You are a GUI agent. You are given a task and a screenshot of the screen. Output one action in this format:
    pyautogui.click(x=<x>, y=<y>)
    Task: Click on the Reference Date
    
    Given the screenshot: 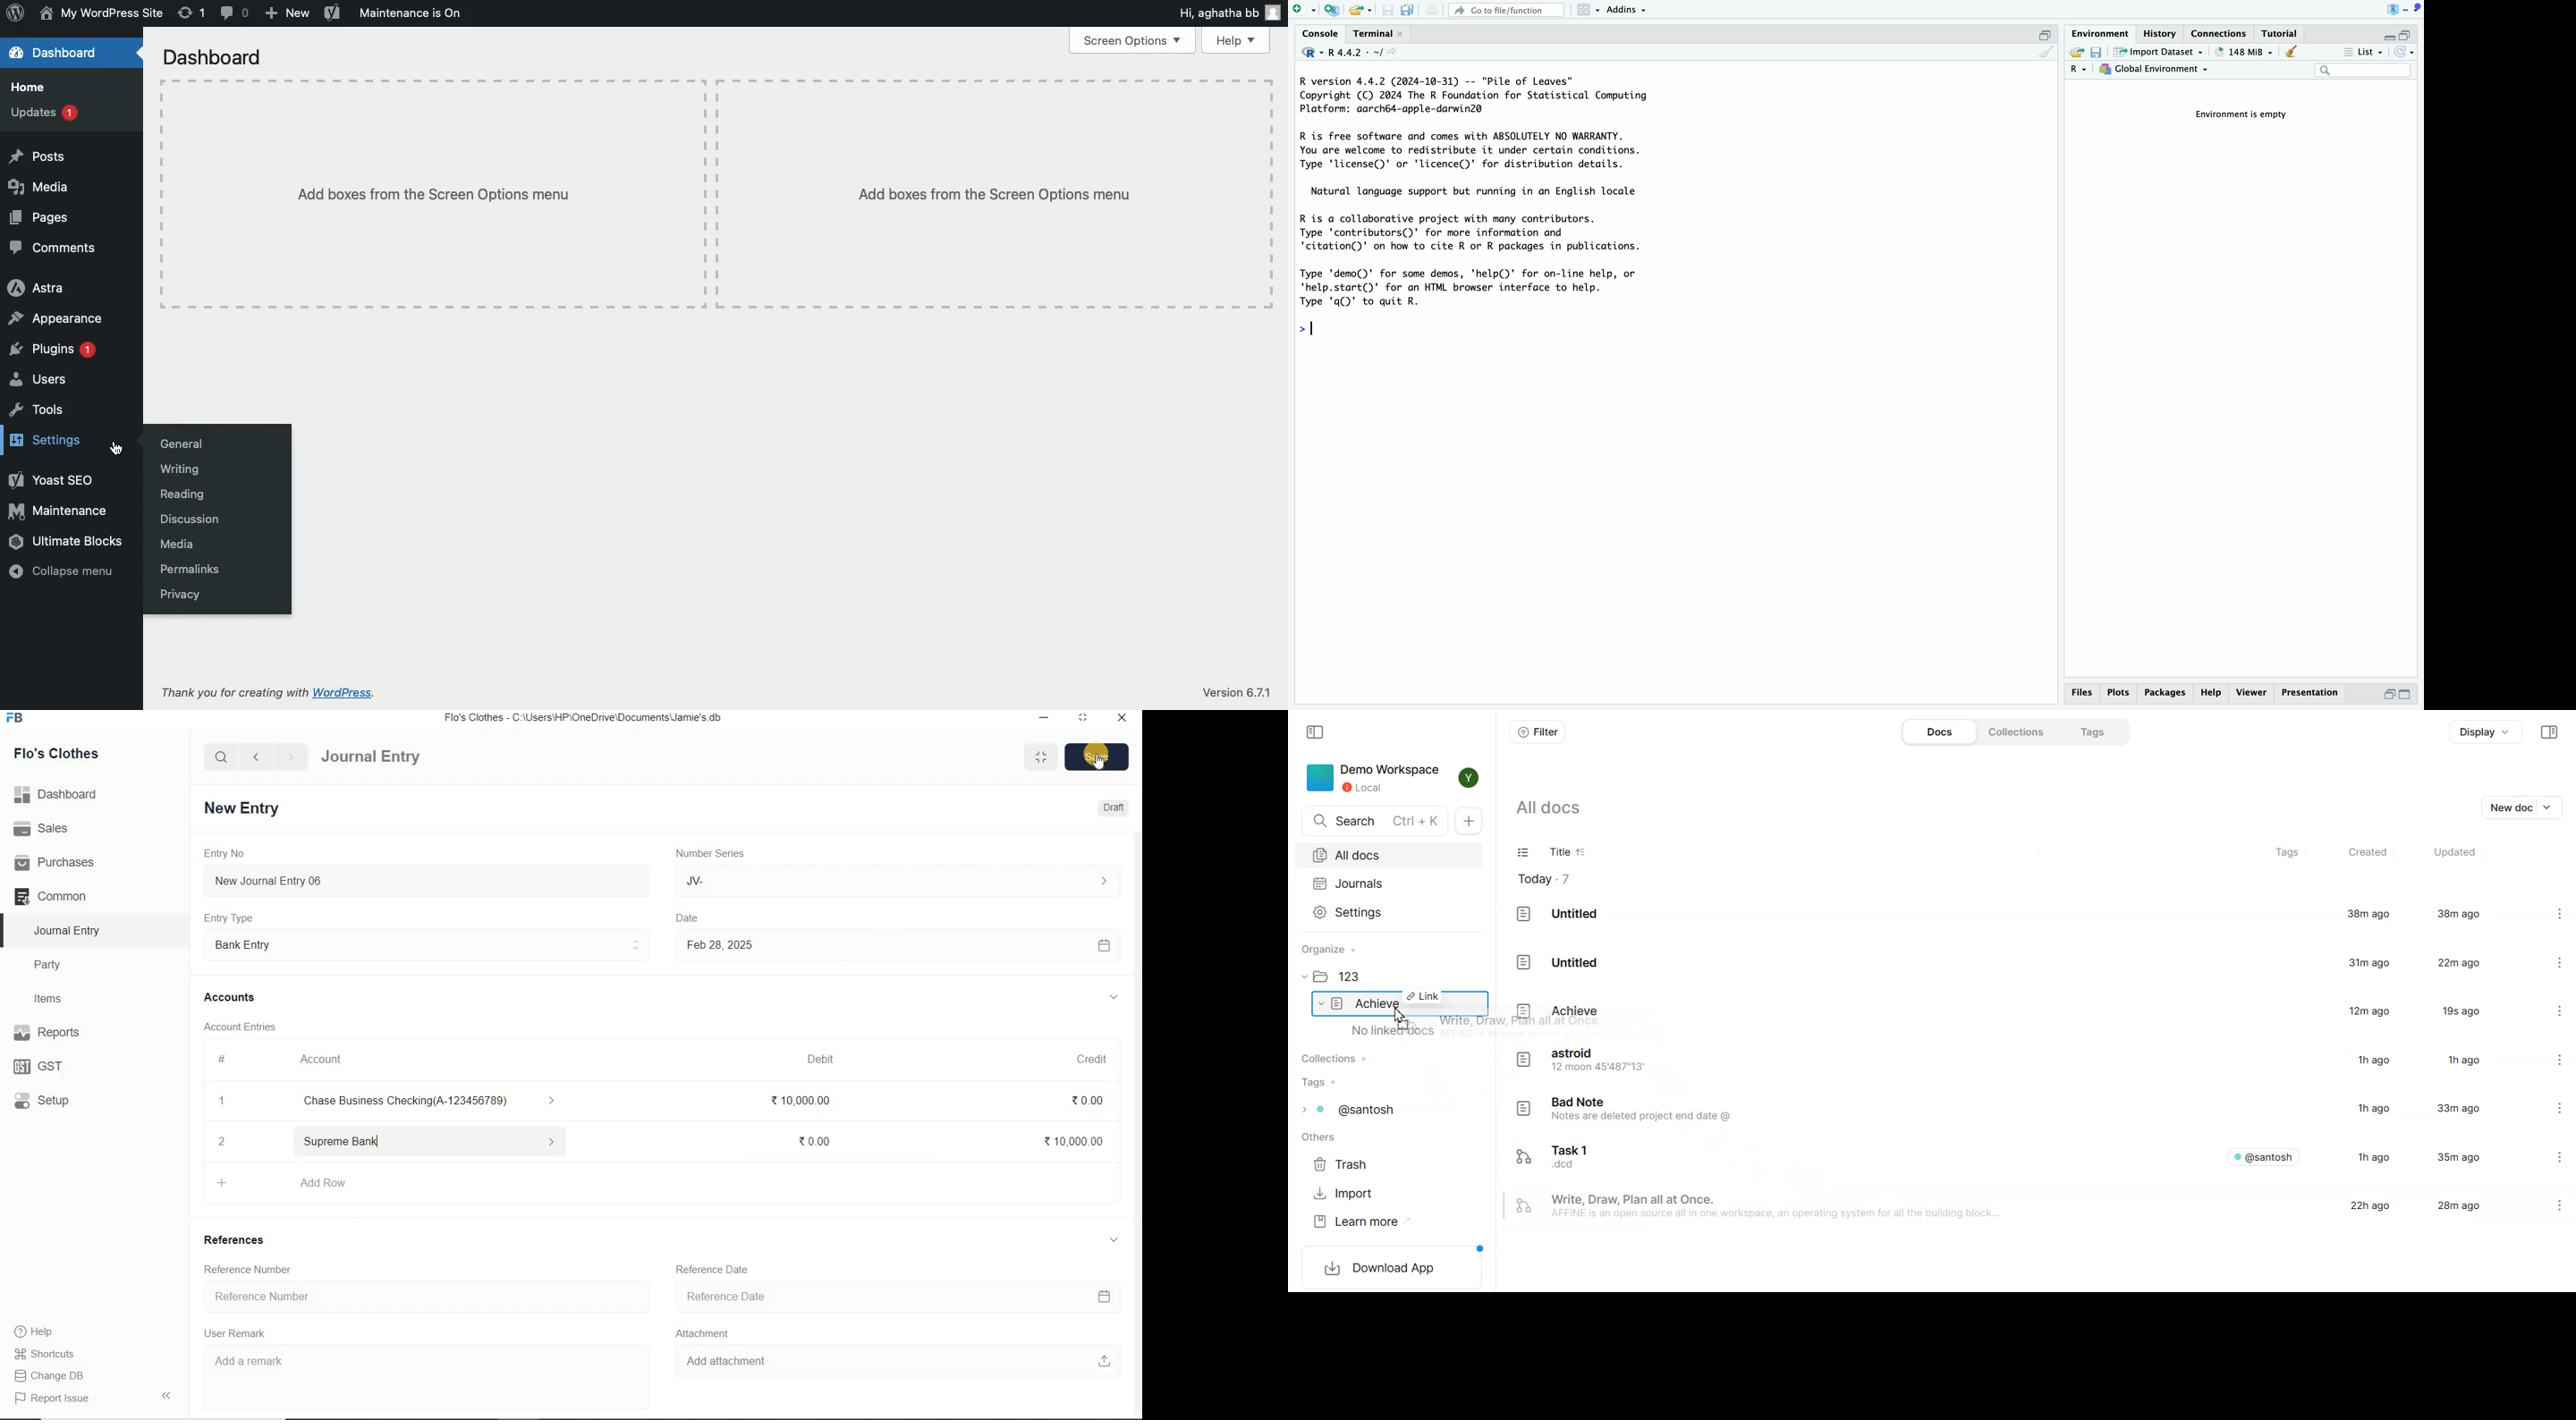 What is the action you would take?
    pyautogui.click(x=902, y=1298)
    